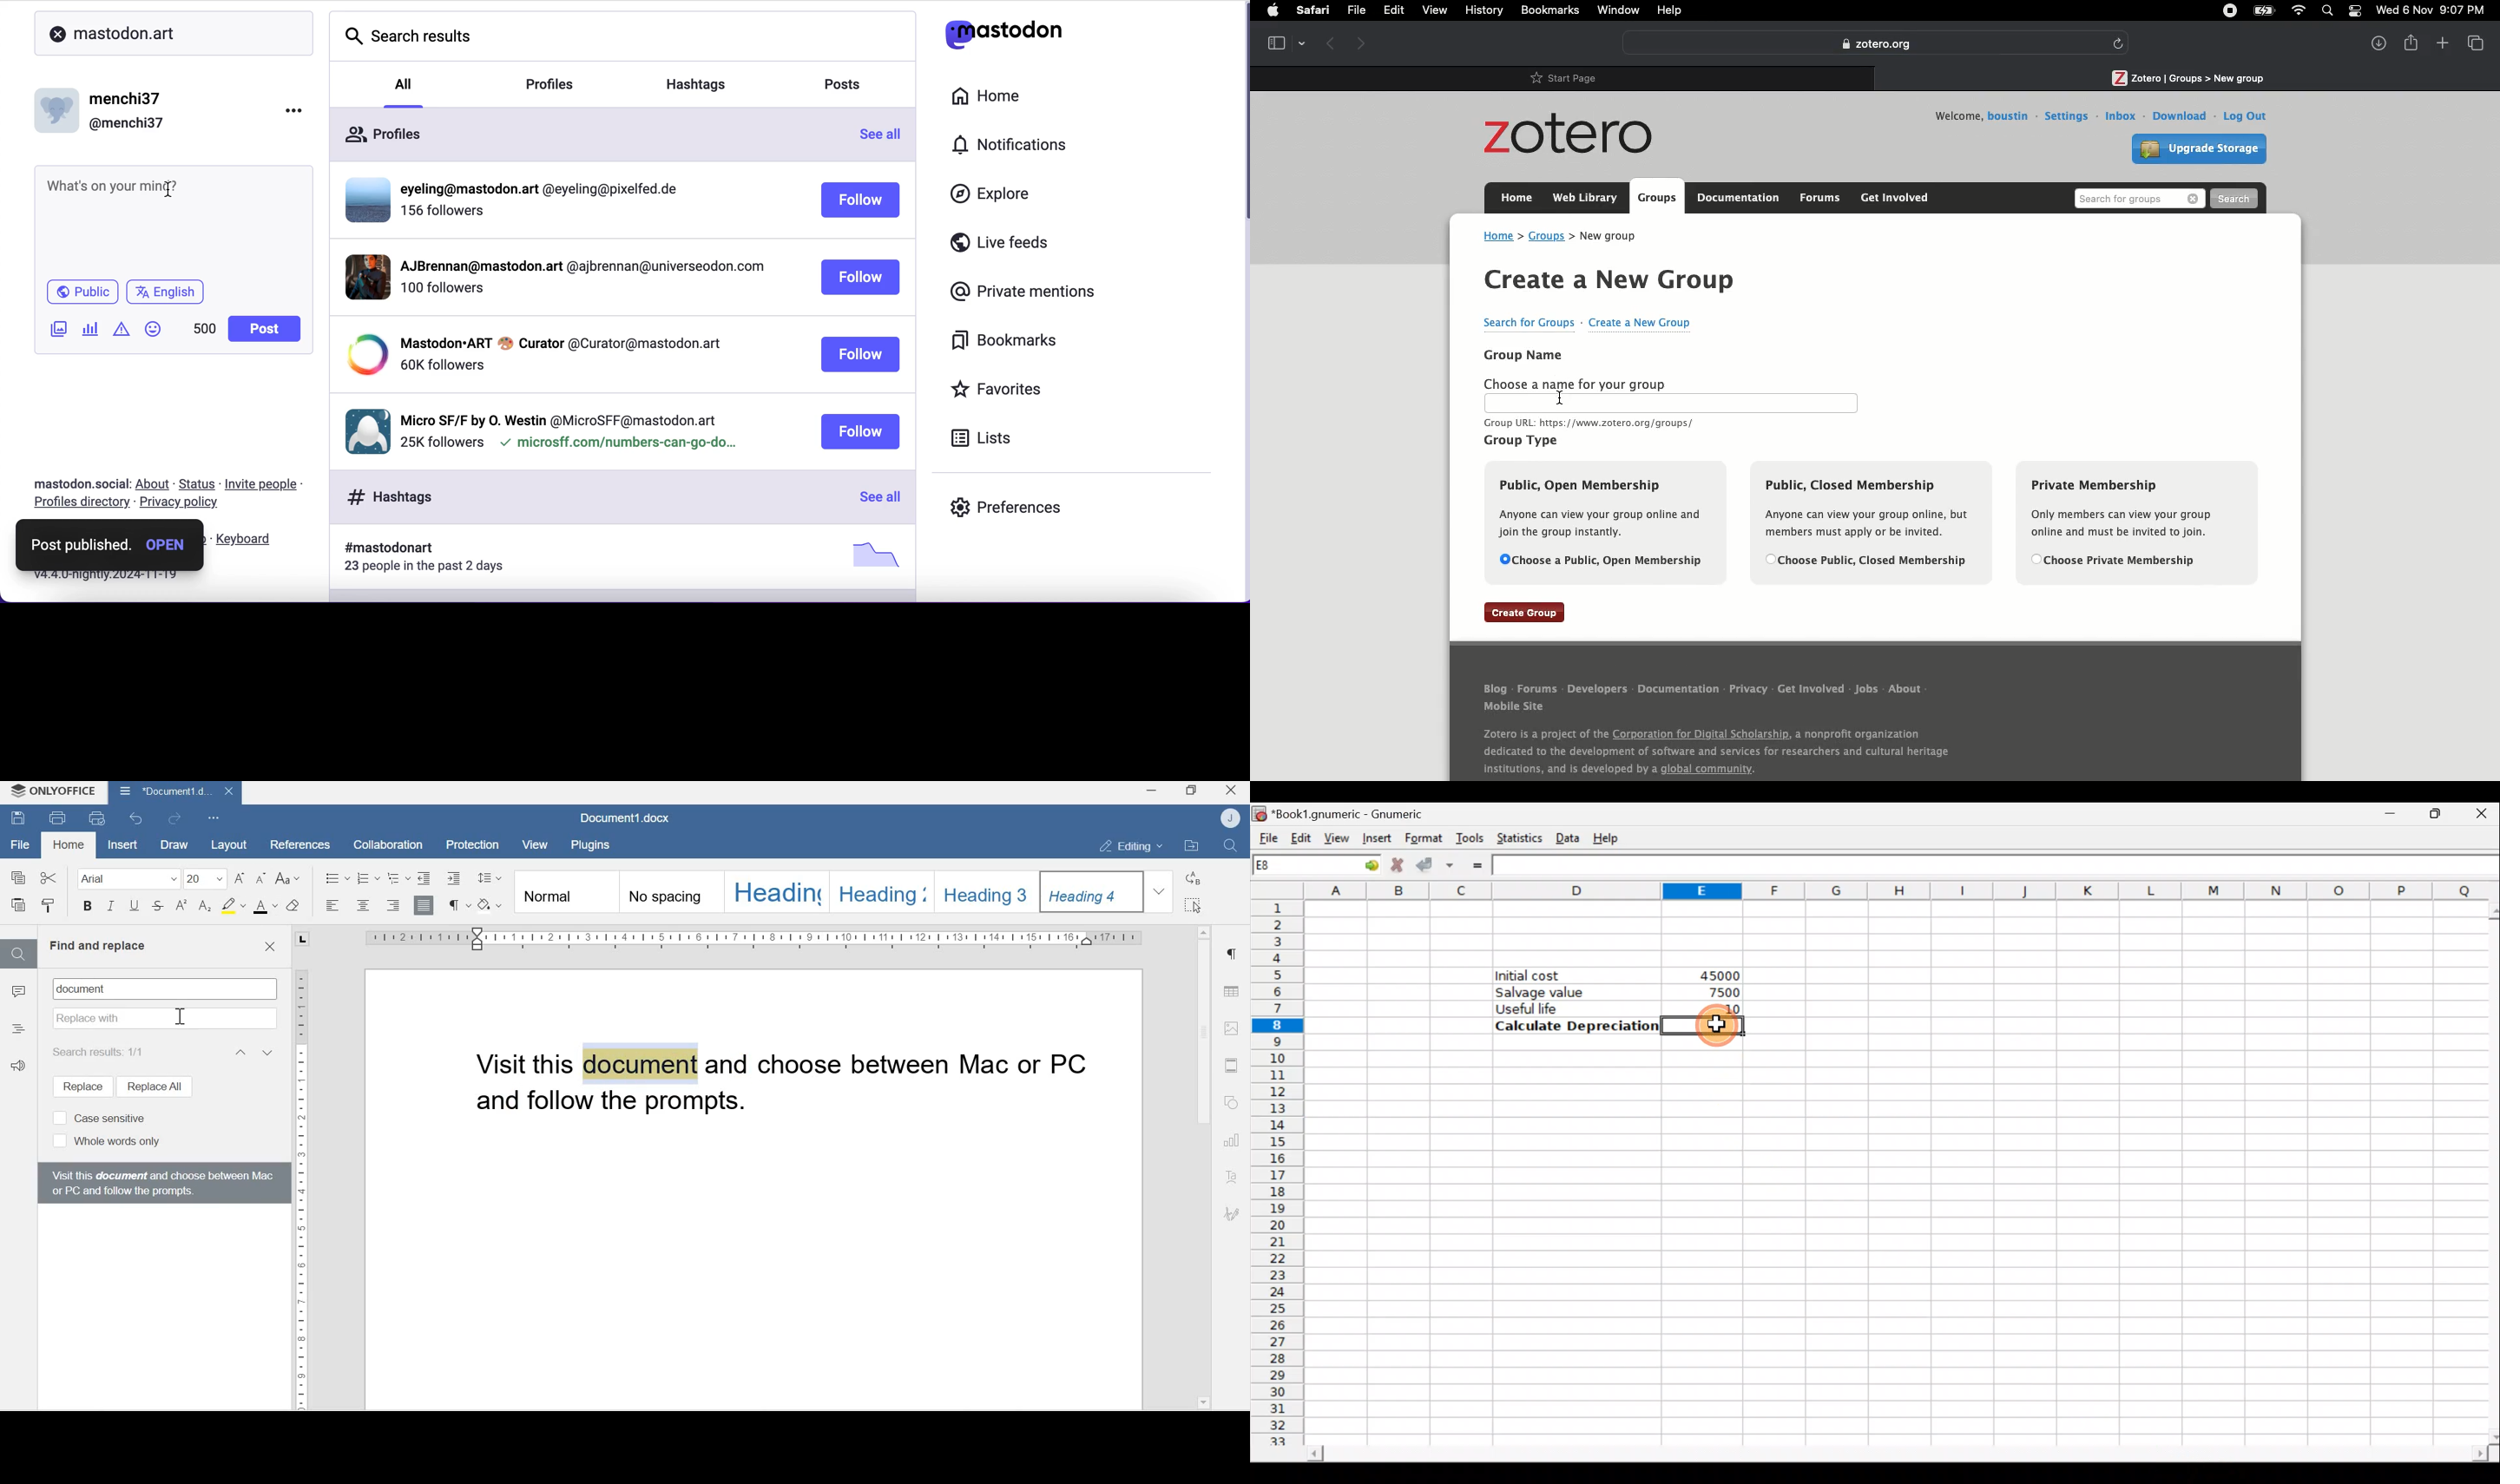  What do you see at coordinates (1529, 612) in the screenshot?
I see `Create group` at bounding box center [1529, 612].